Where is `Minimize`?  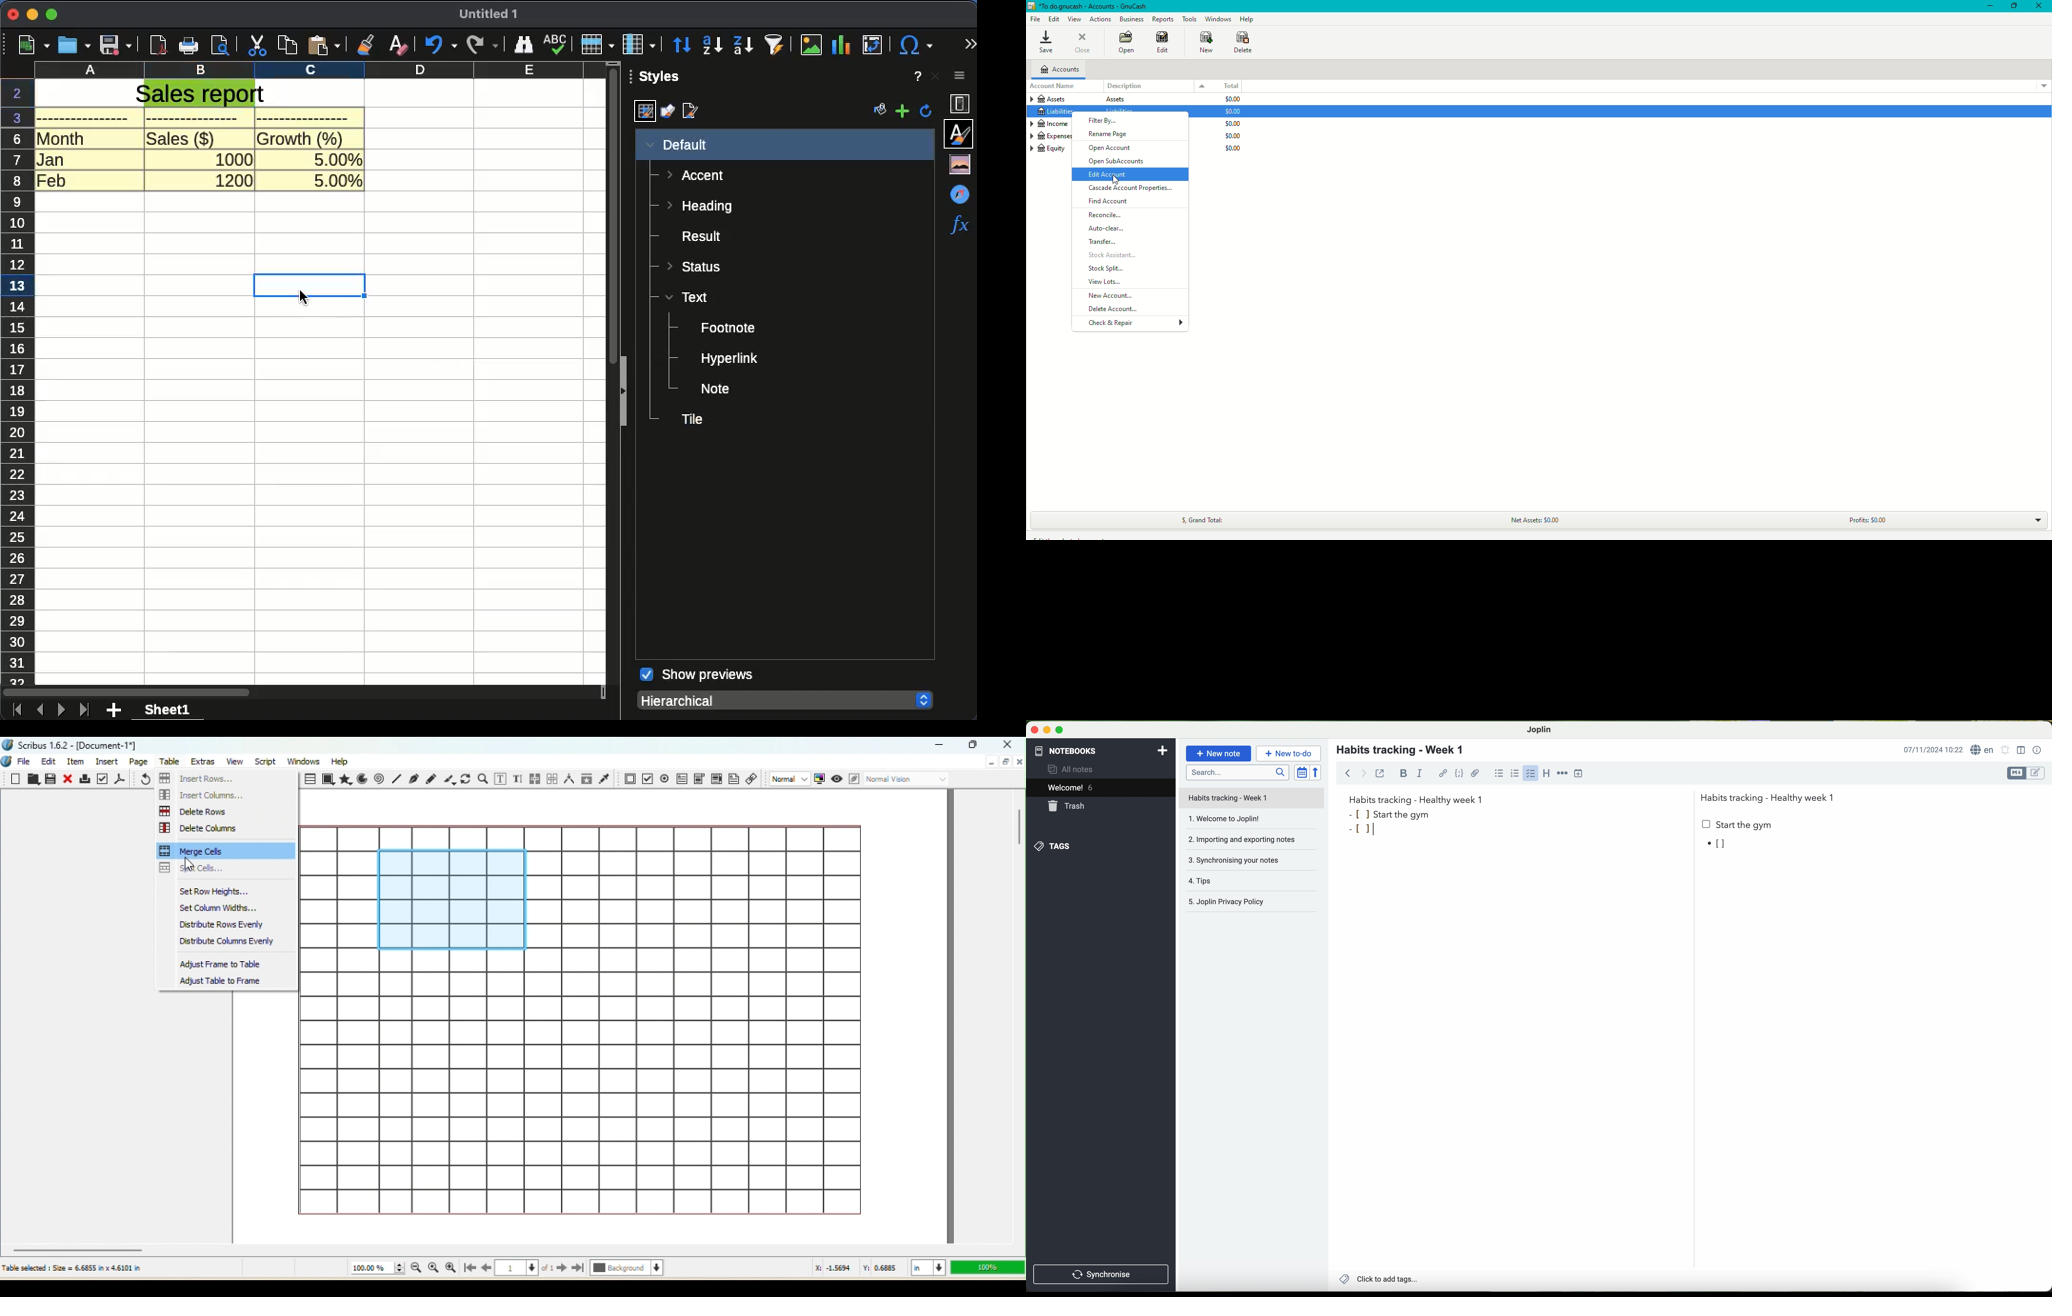 Minimize is located at coordinates (1987, 6).